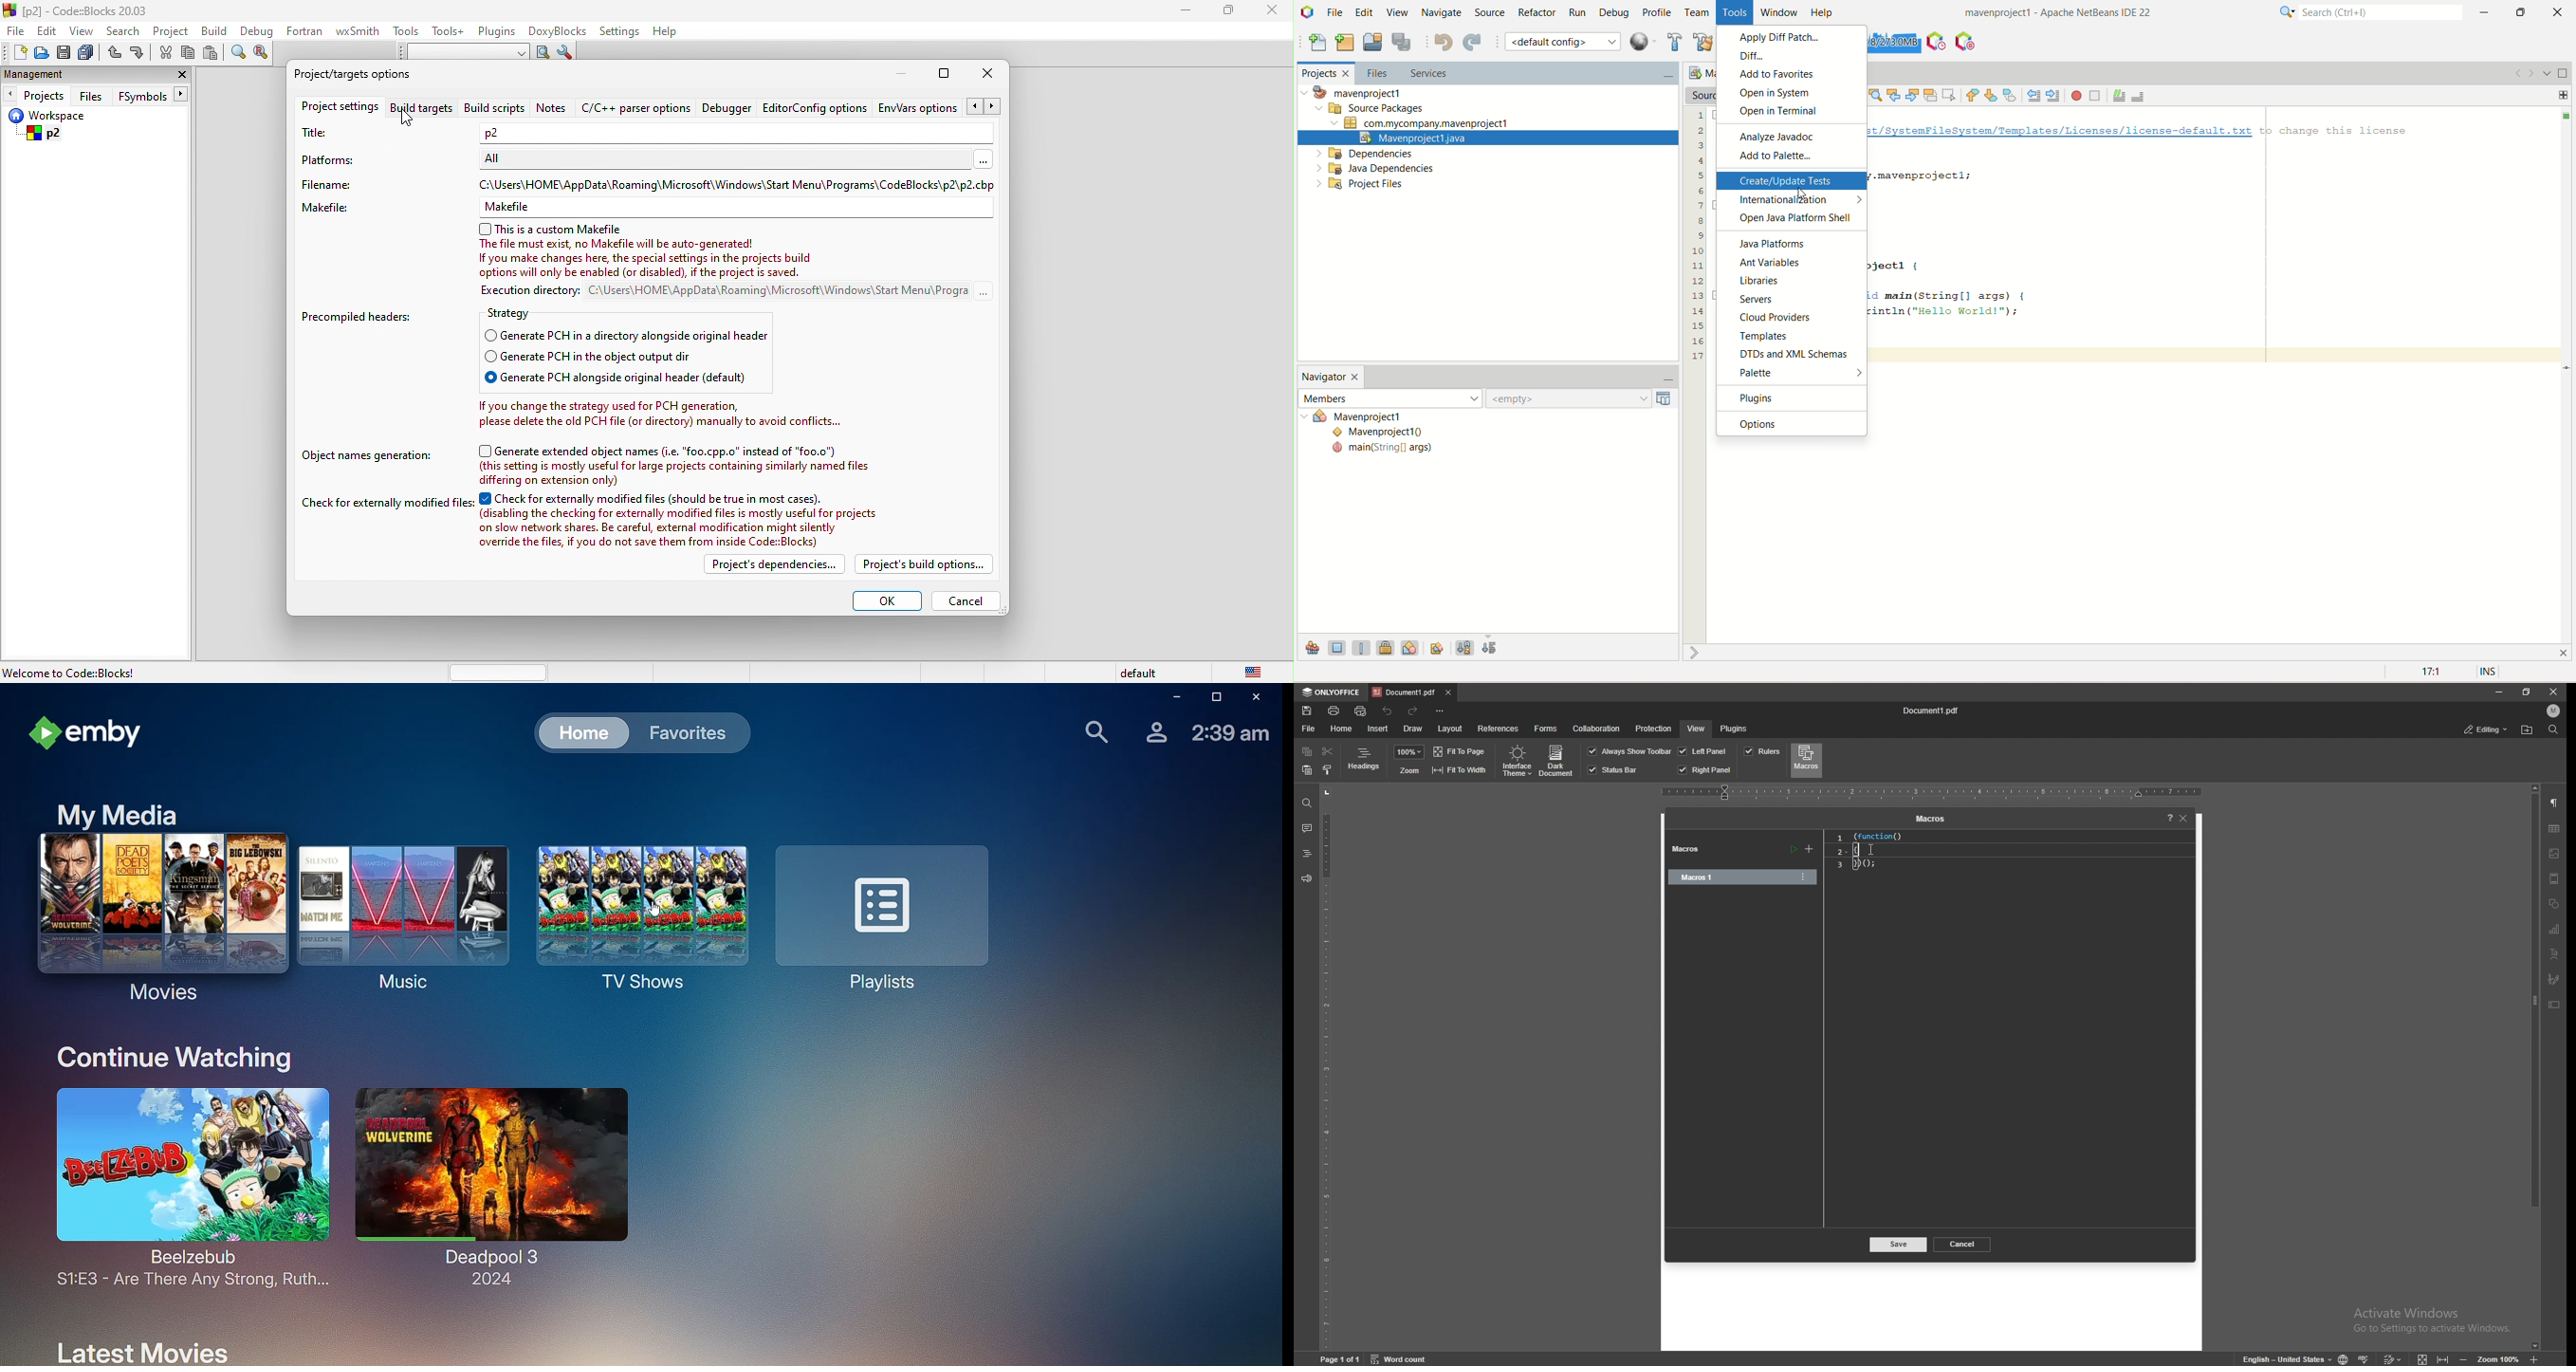 The height and width of the screenshot is (1372, 2576). Describe the element at coordinates (1375, 168) in the screenshot. I see `Java dependencies` at that location.